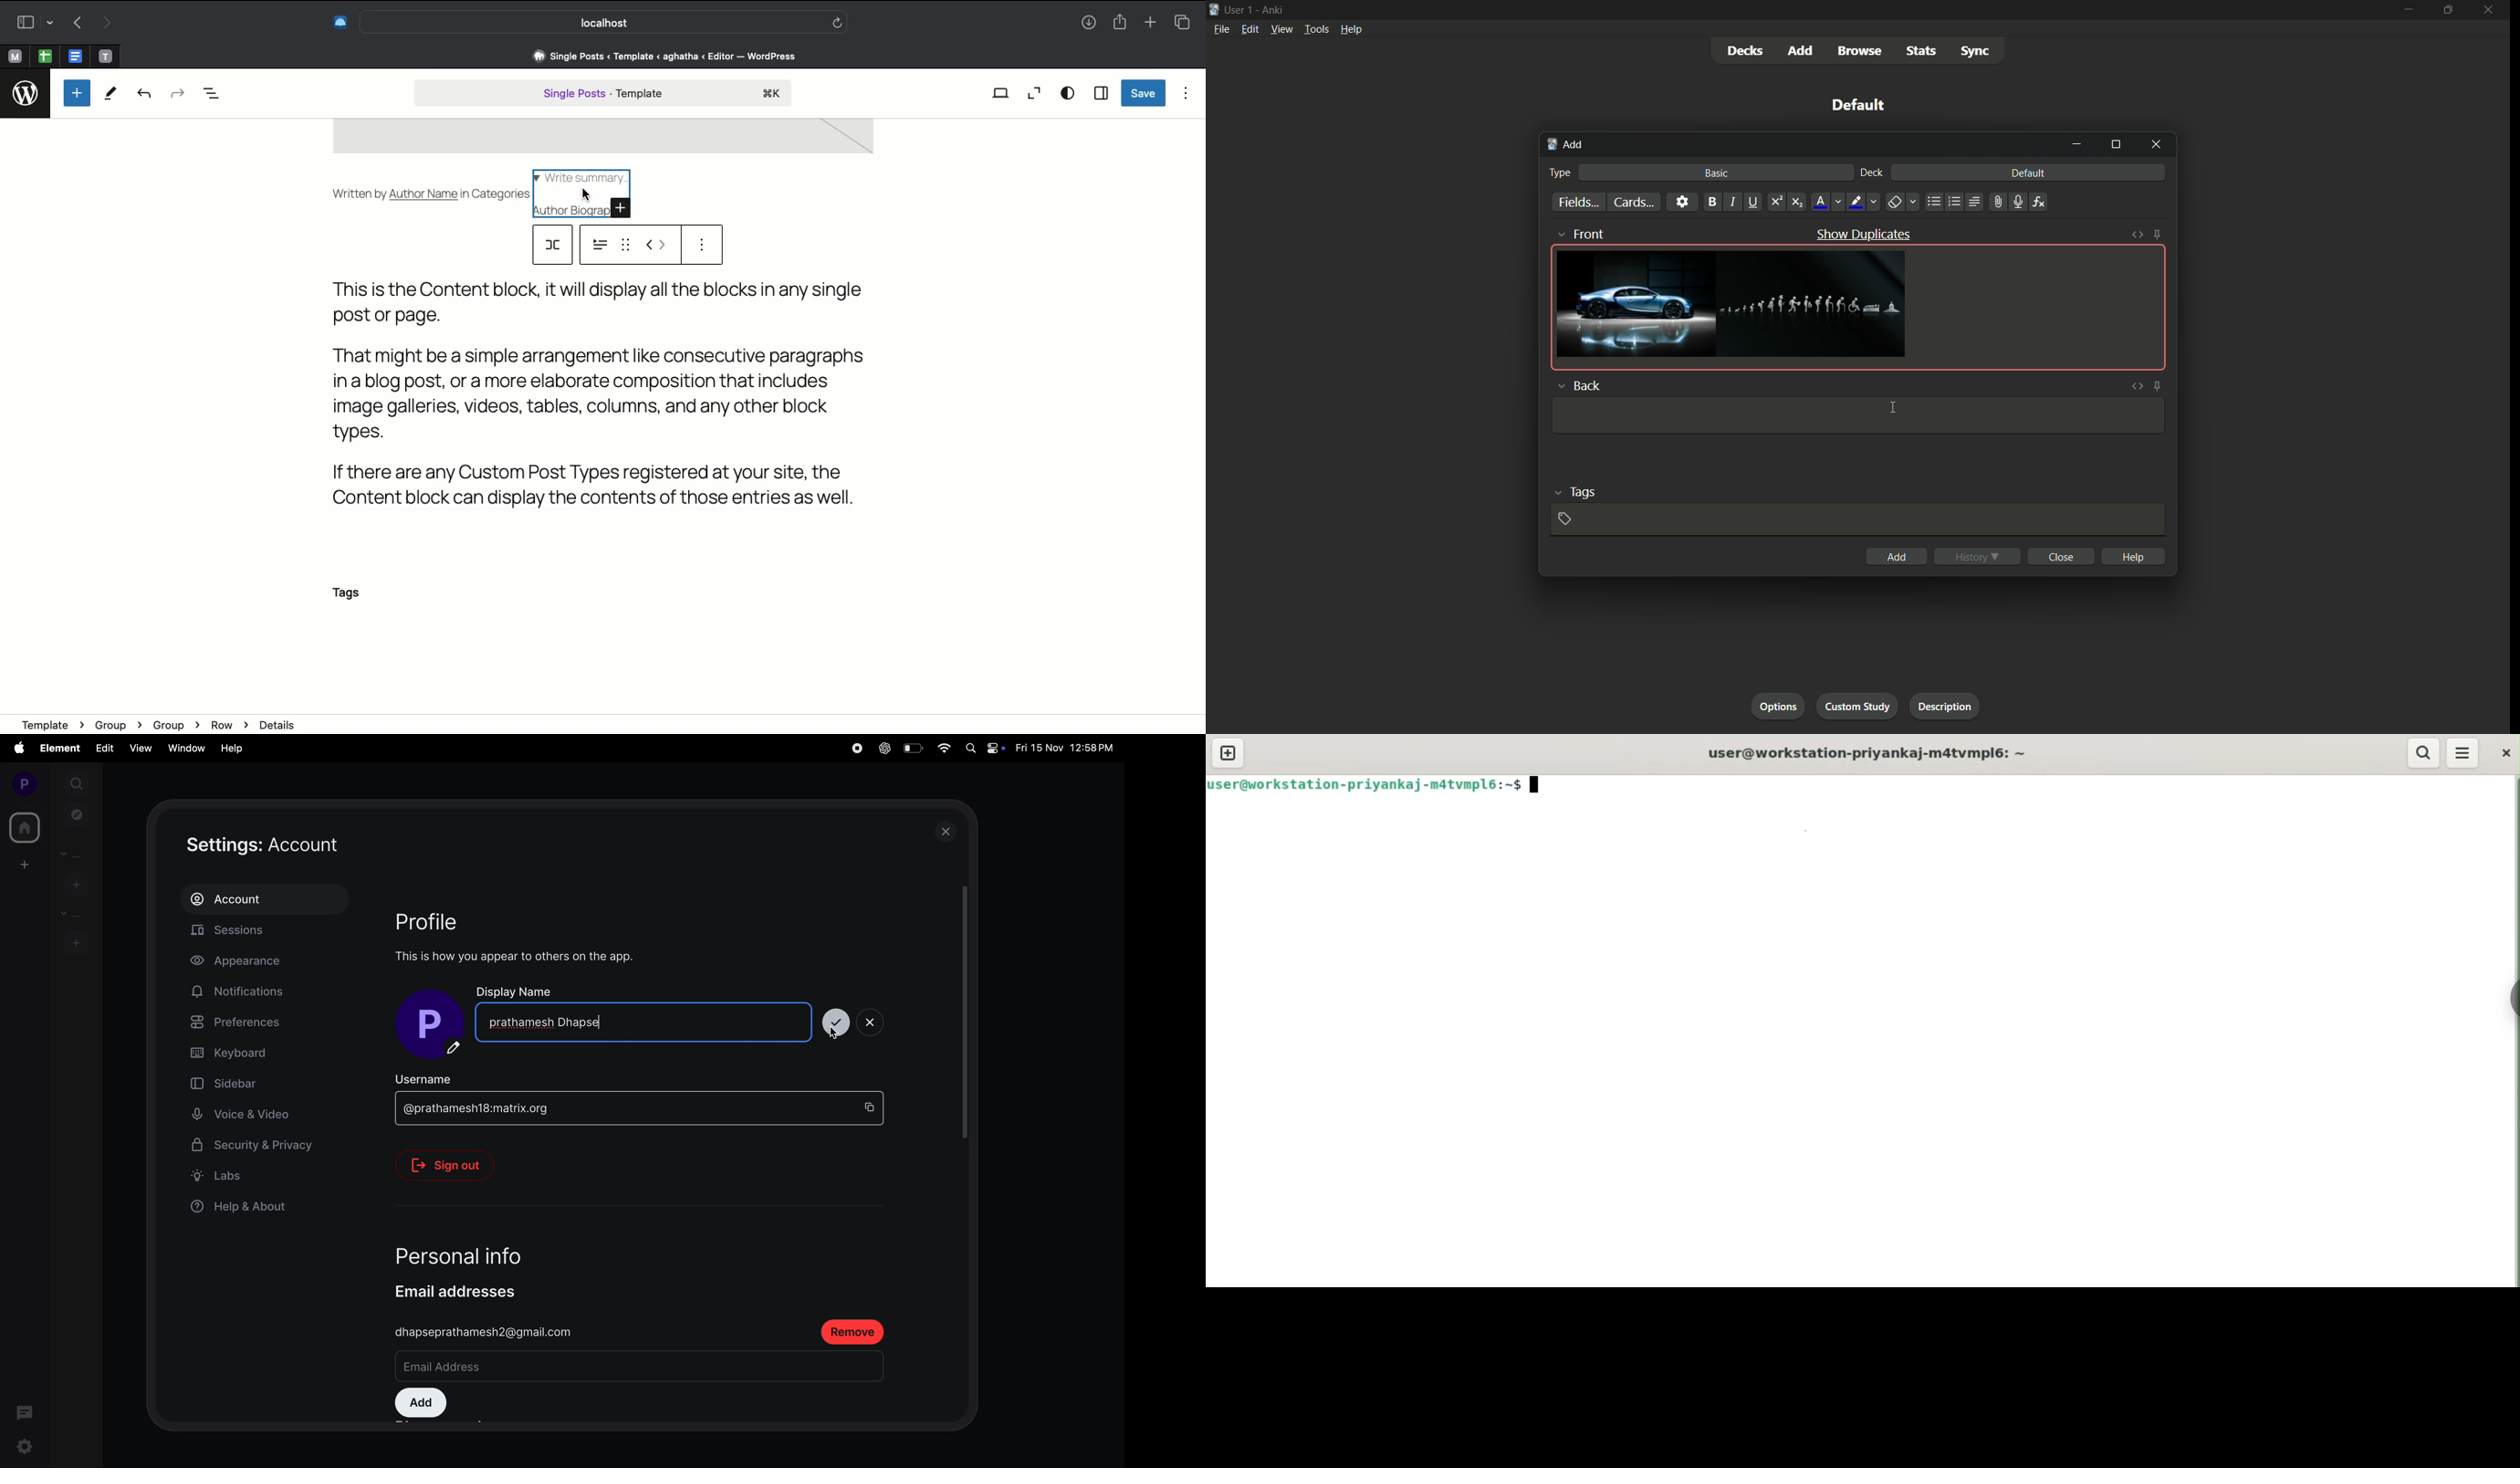  What do you see at coordinates (138, 748) in the screenshot?
I see `view` at bounding box center [138, 748].